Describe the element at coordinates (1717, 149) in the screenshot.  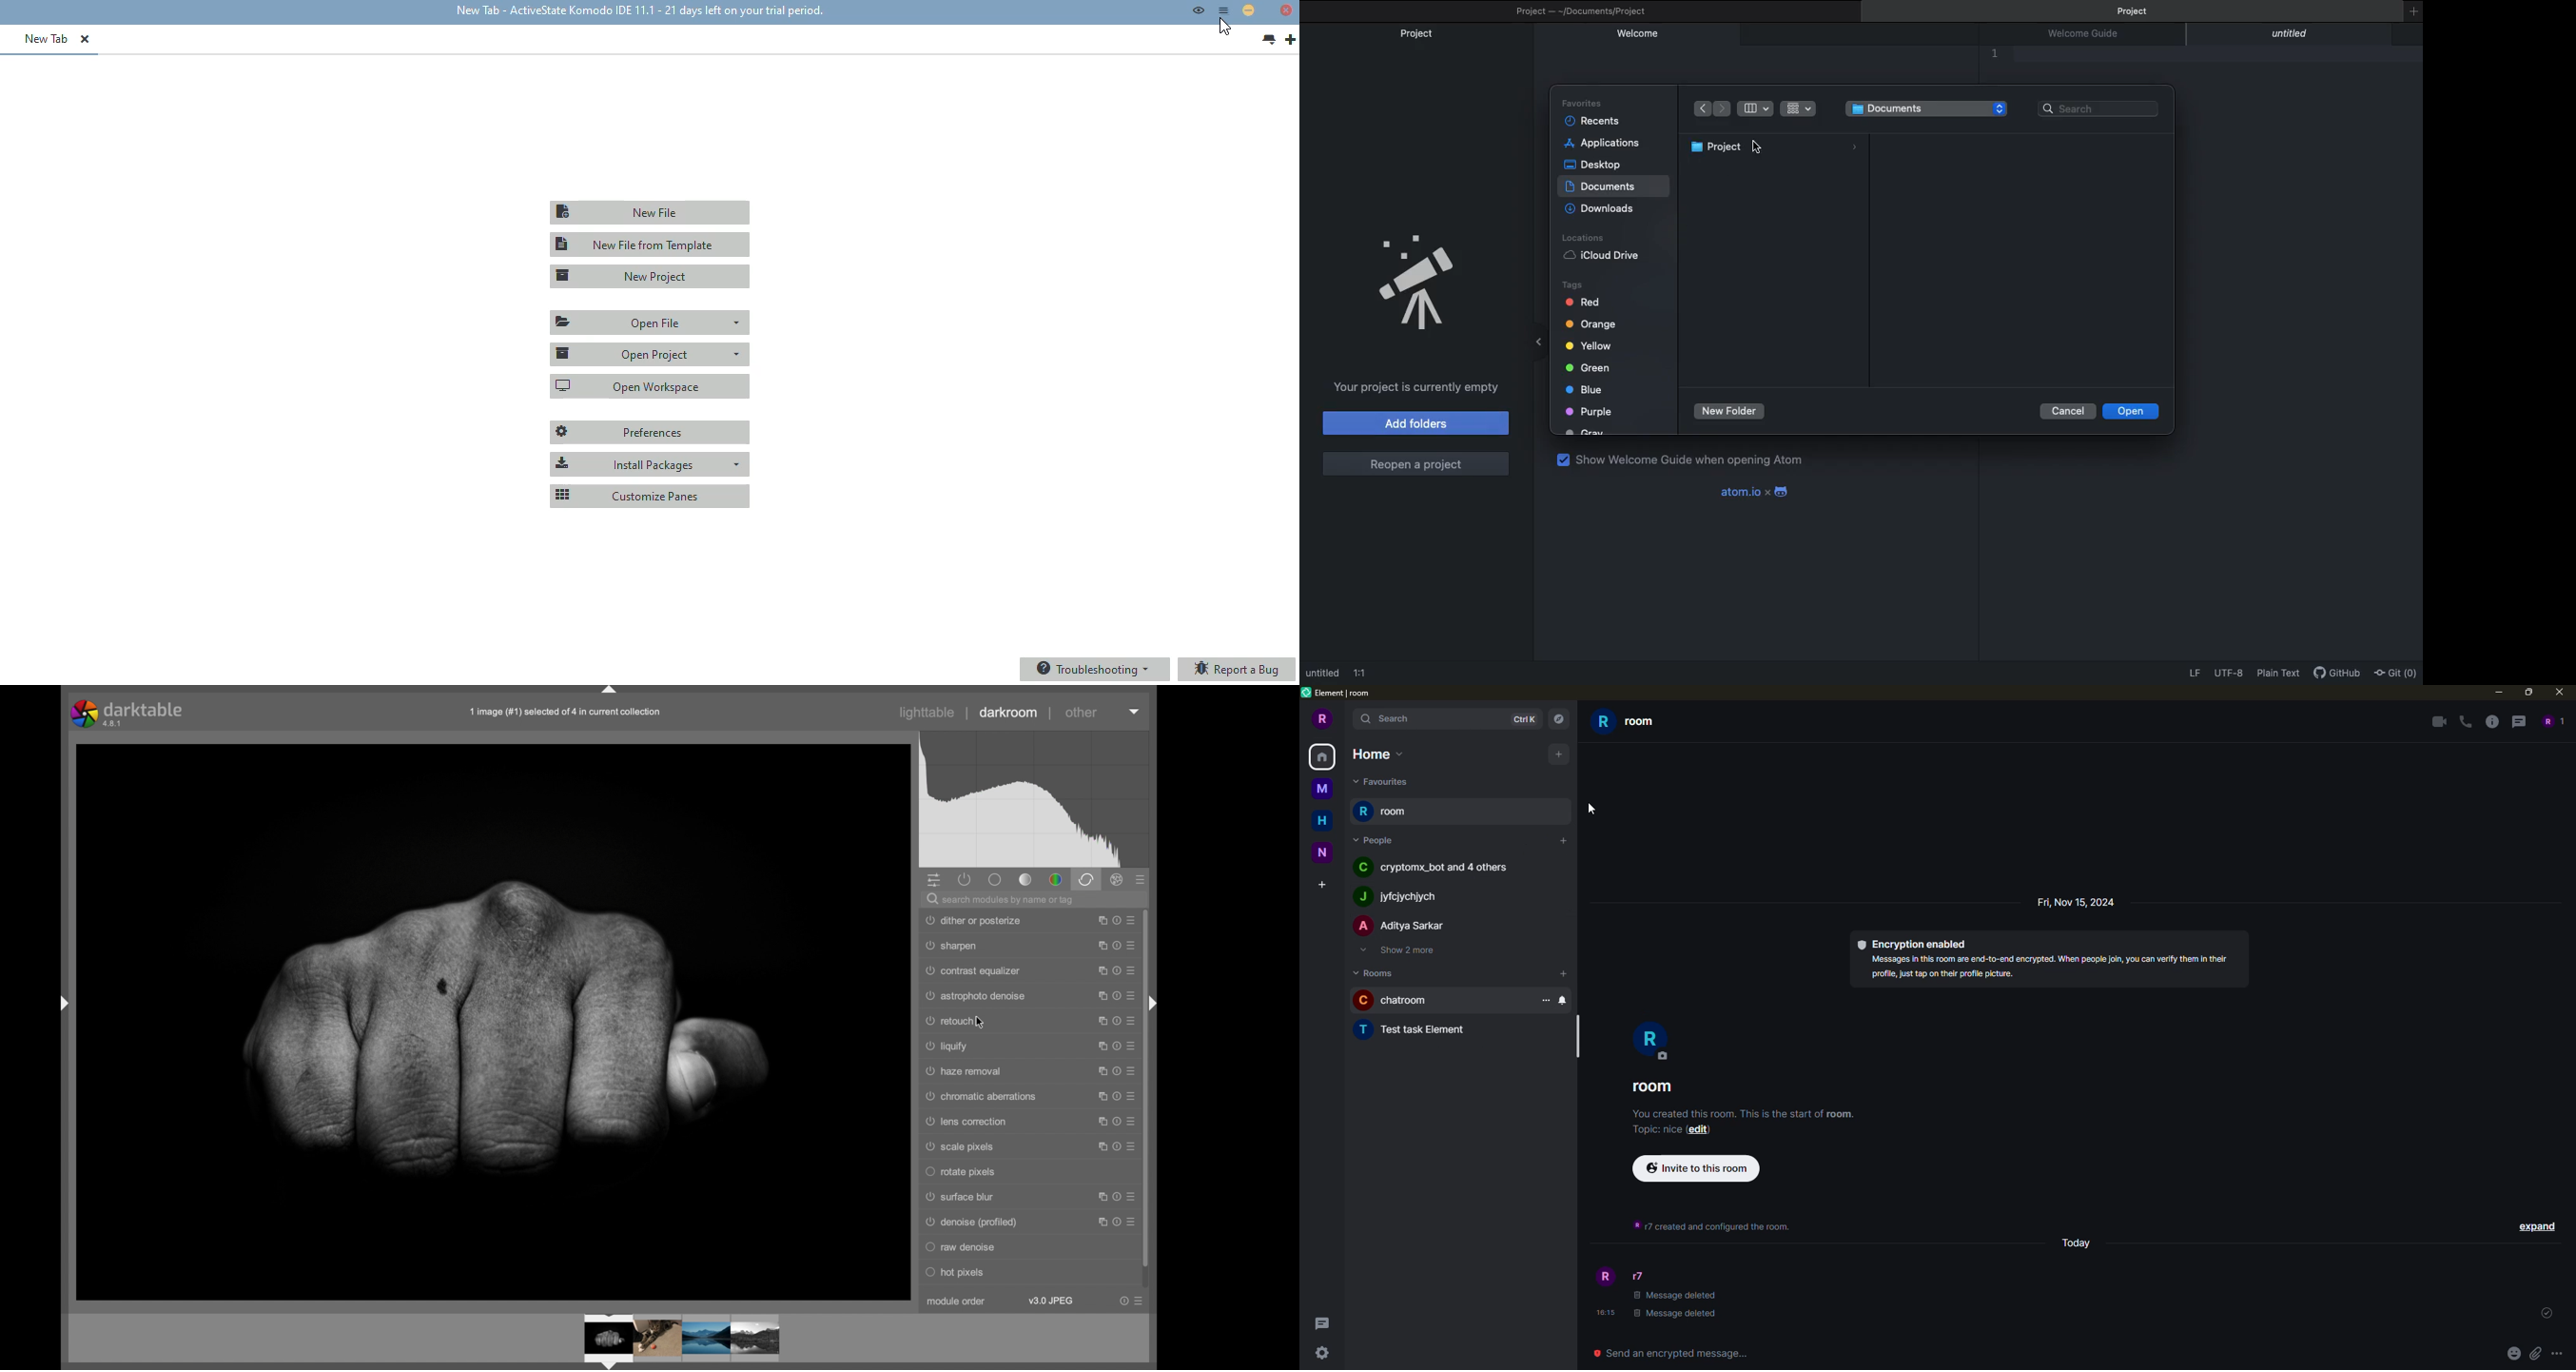
I see `Project` at that location.